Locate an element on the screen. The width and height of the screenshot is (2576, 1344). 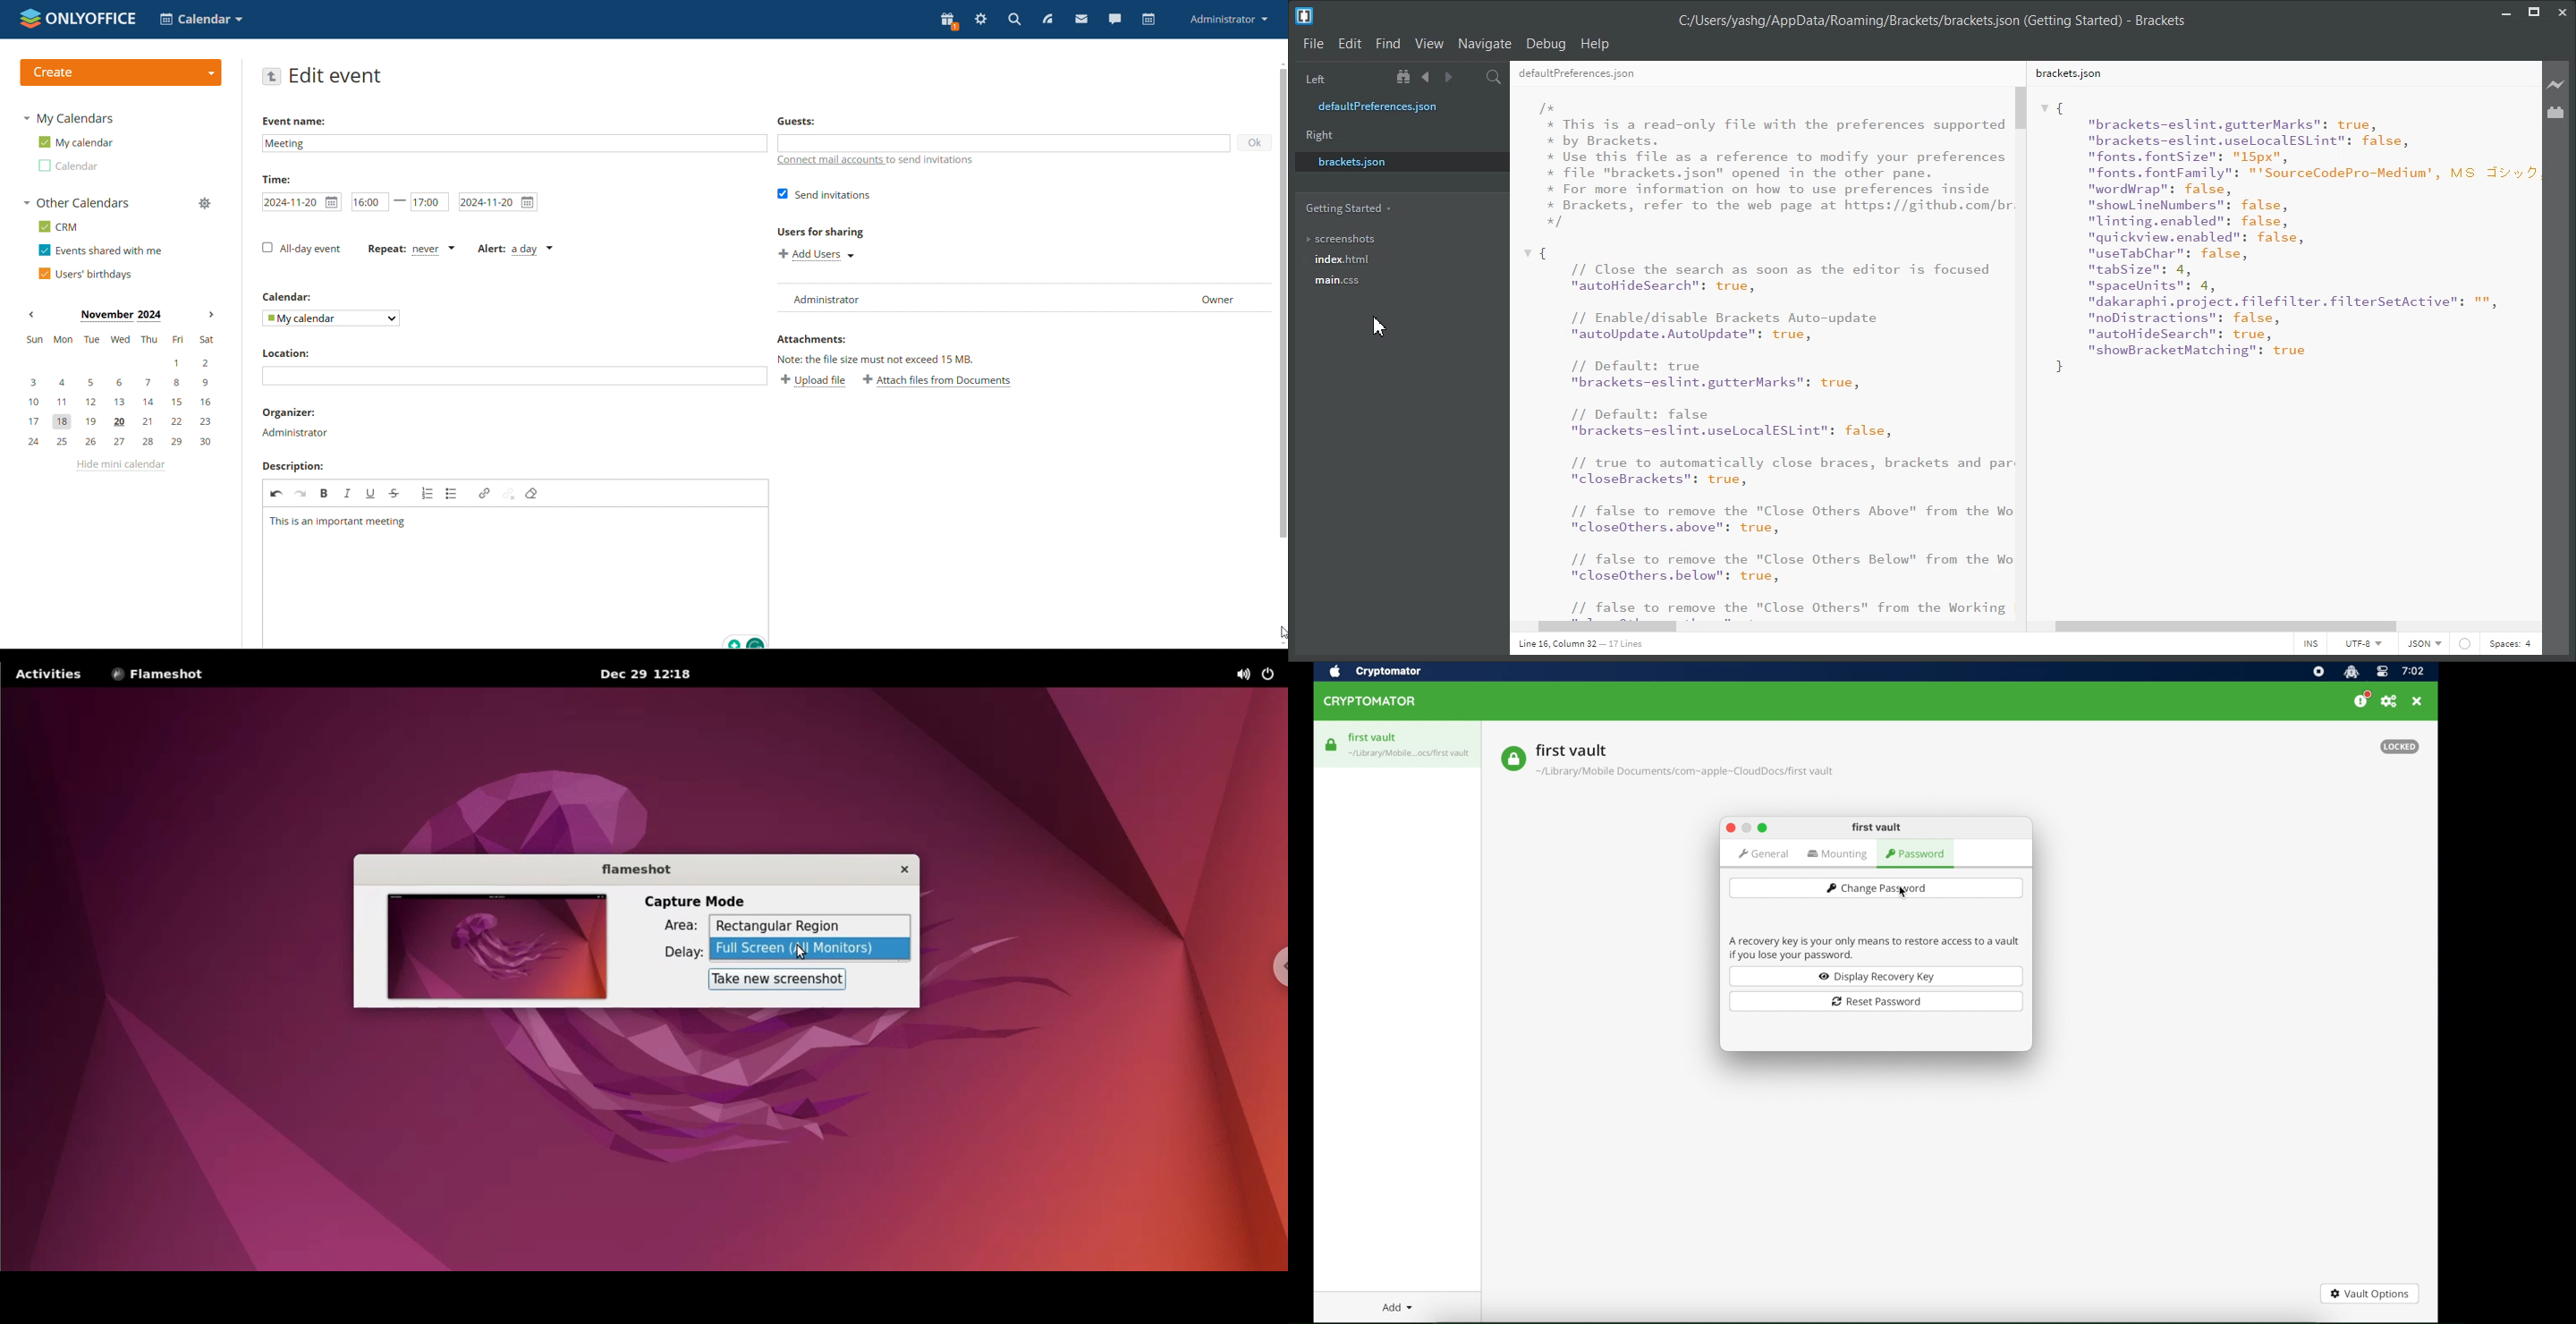
end time is located at coordinates (429, 203).